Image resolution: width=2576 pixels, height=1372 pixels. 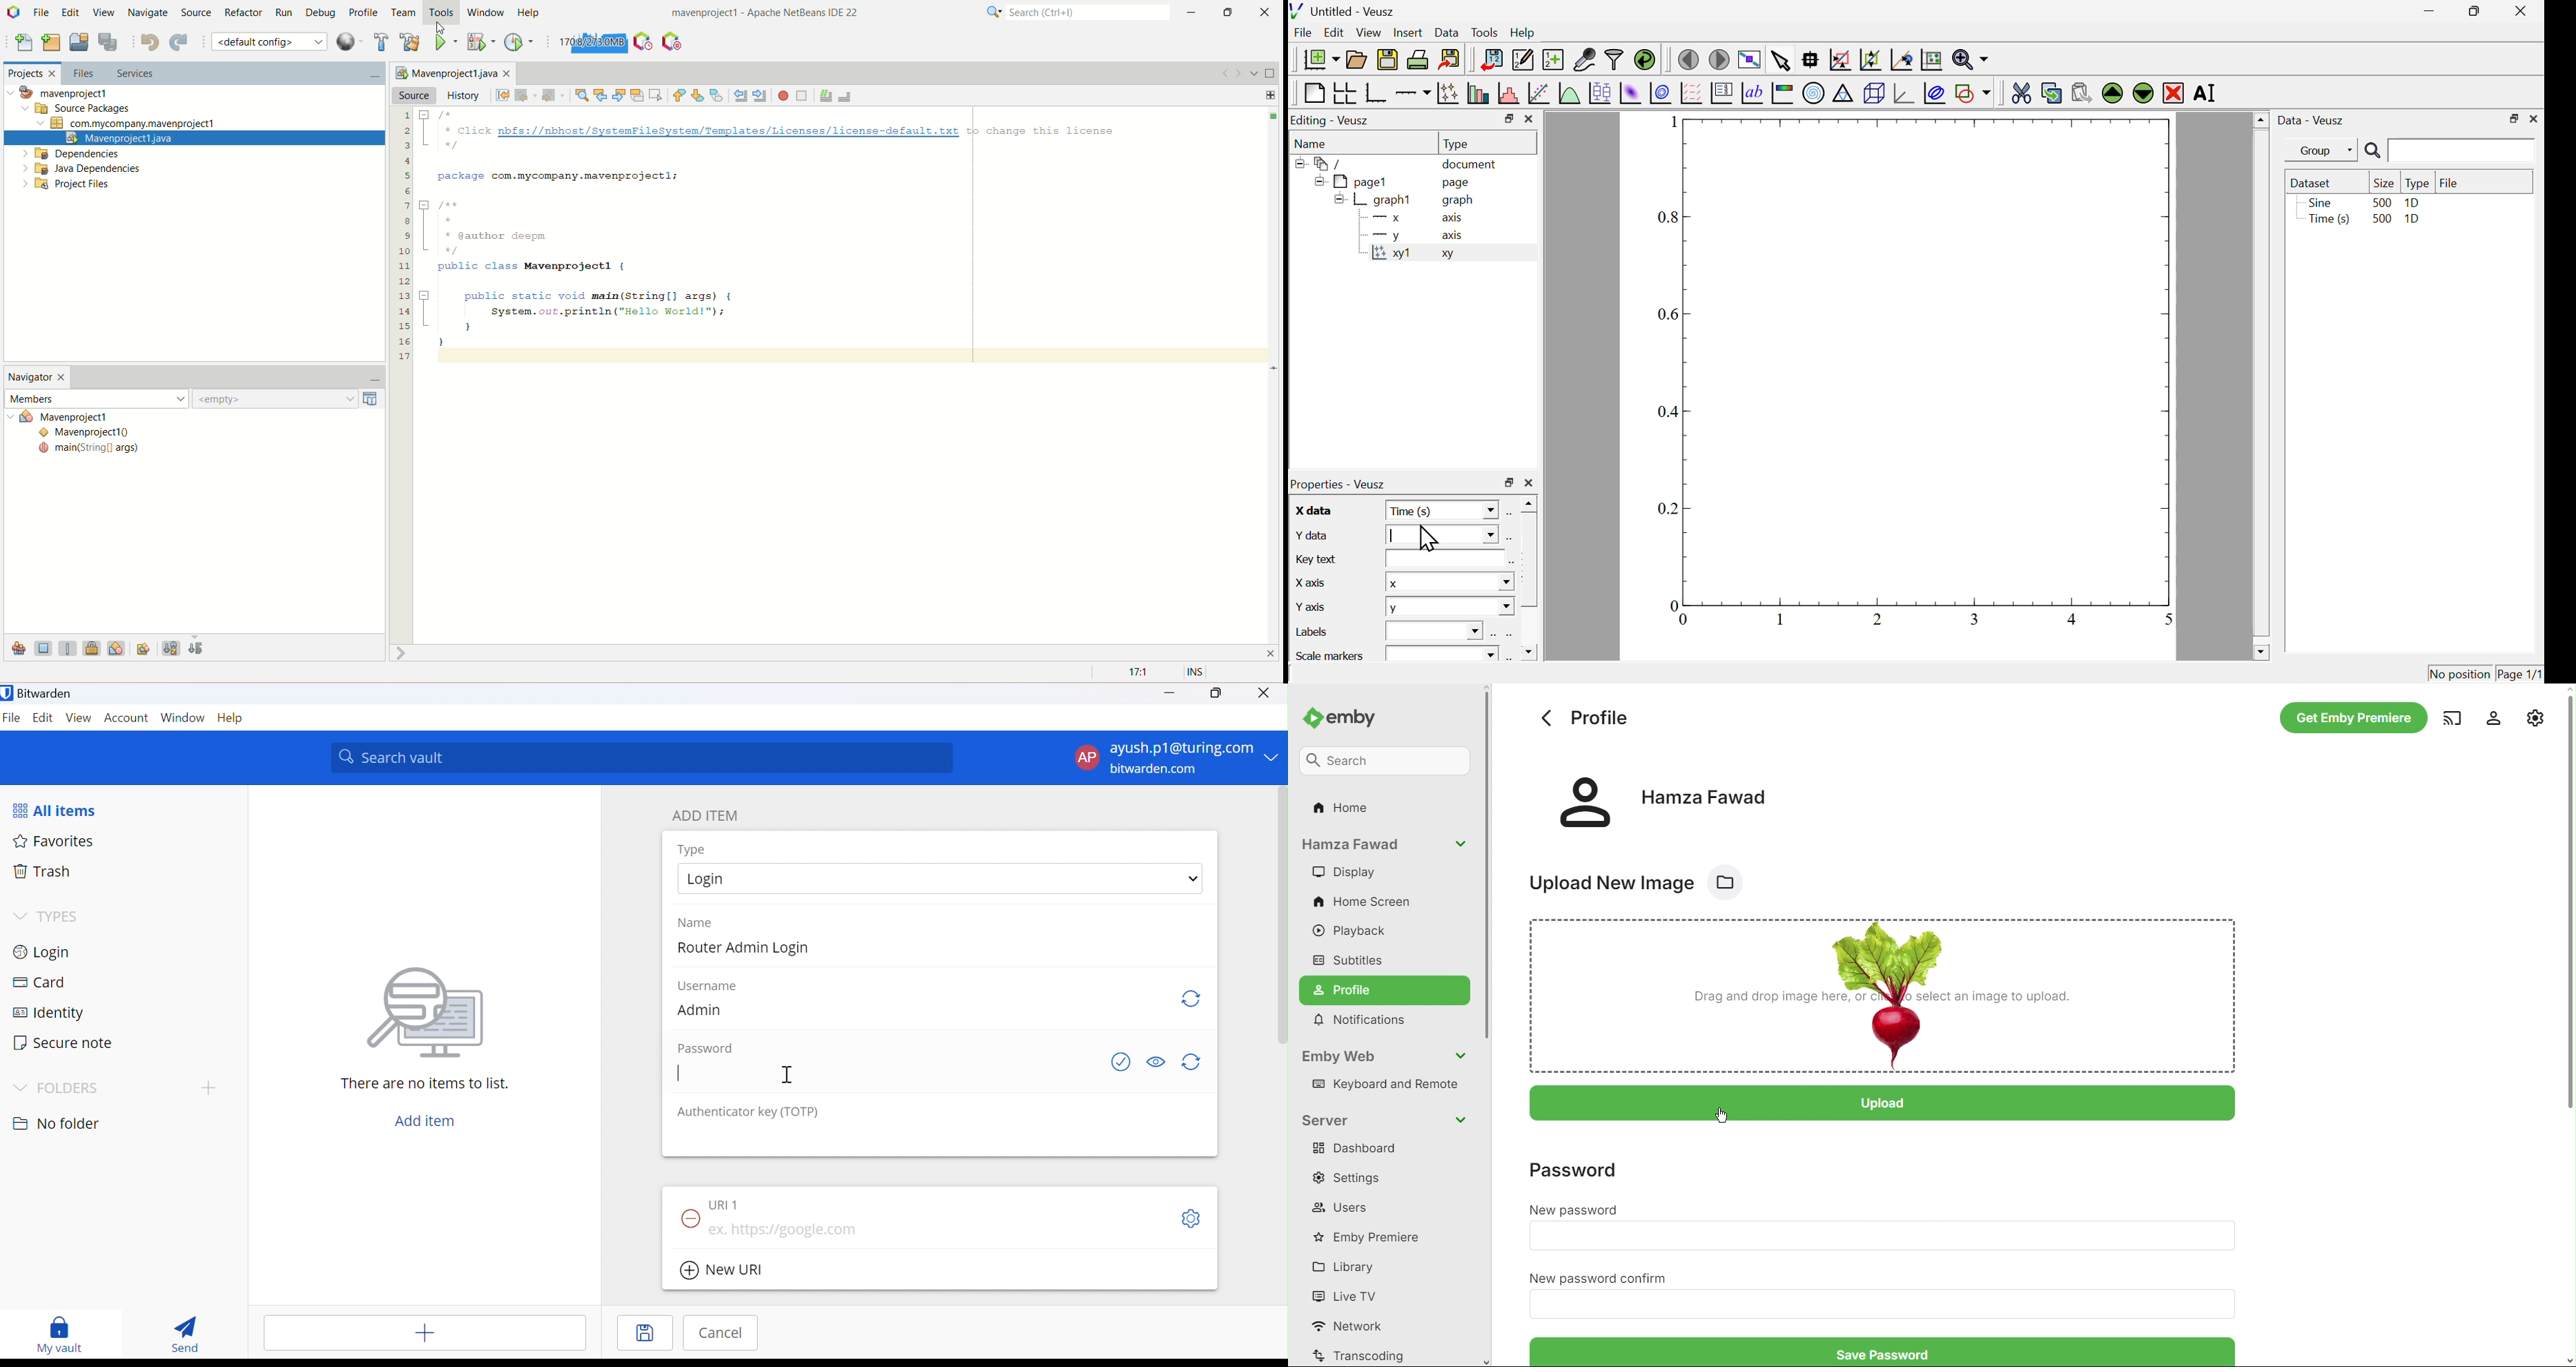 I want to click on maximize, so click(x=2471, y=12).